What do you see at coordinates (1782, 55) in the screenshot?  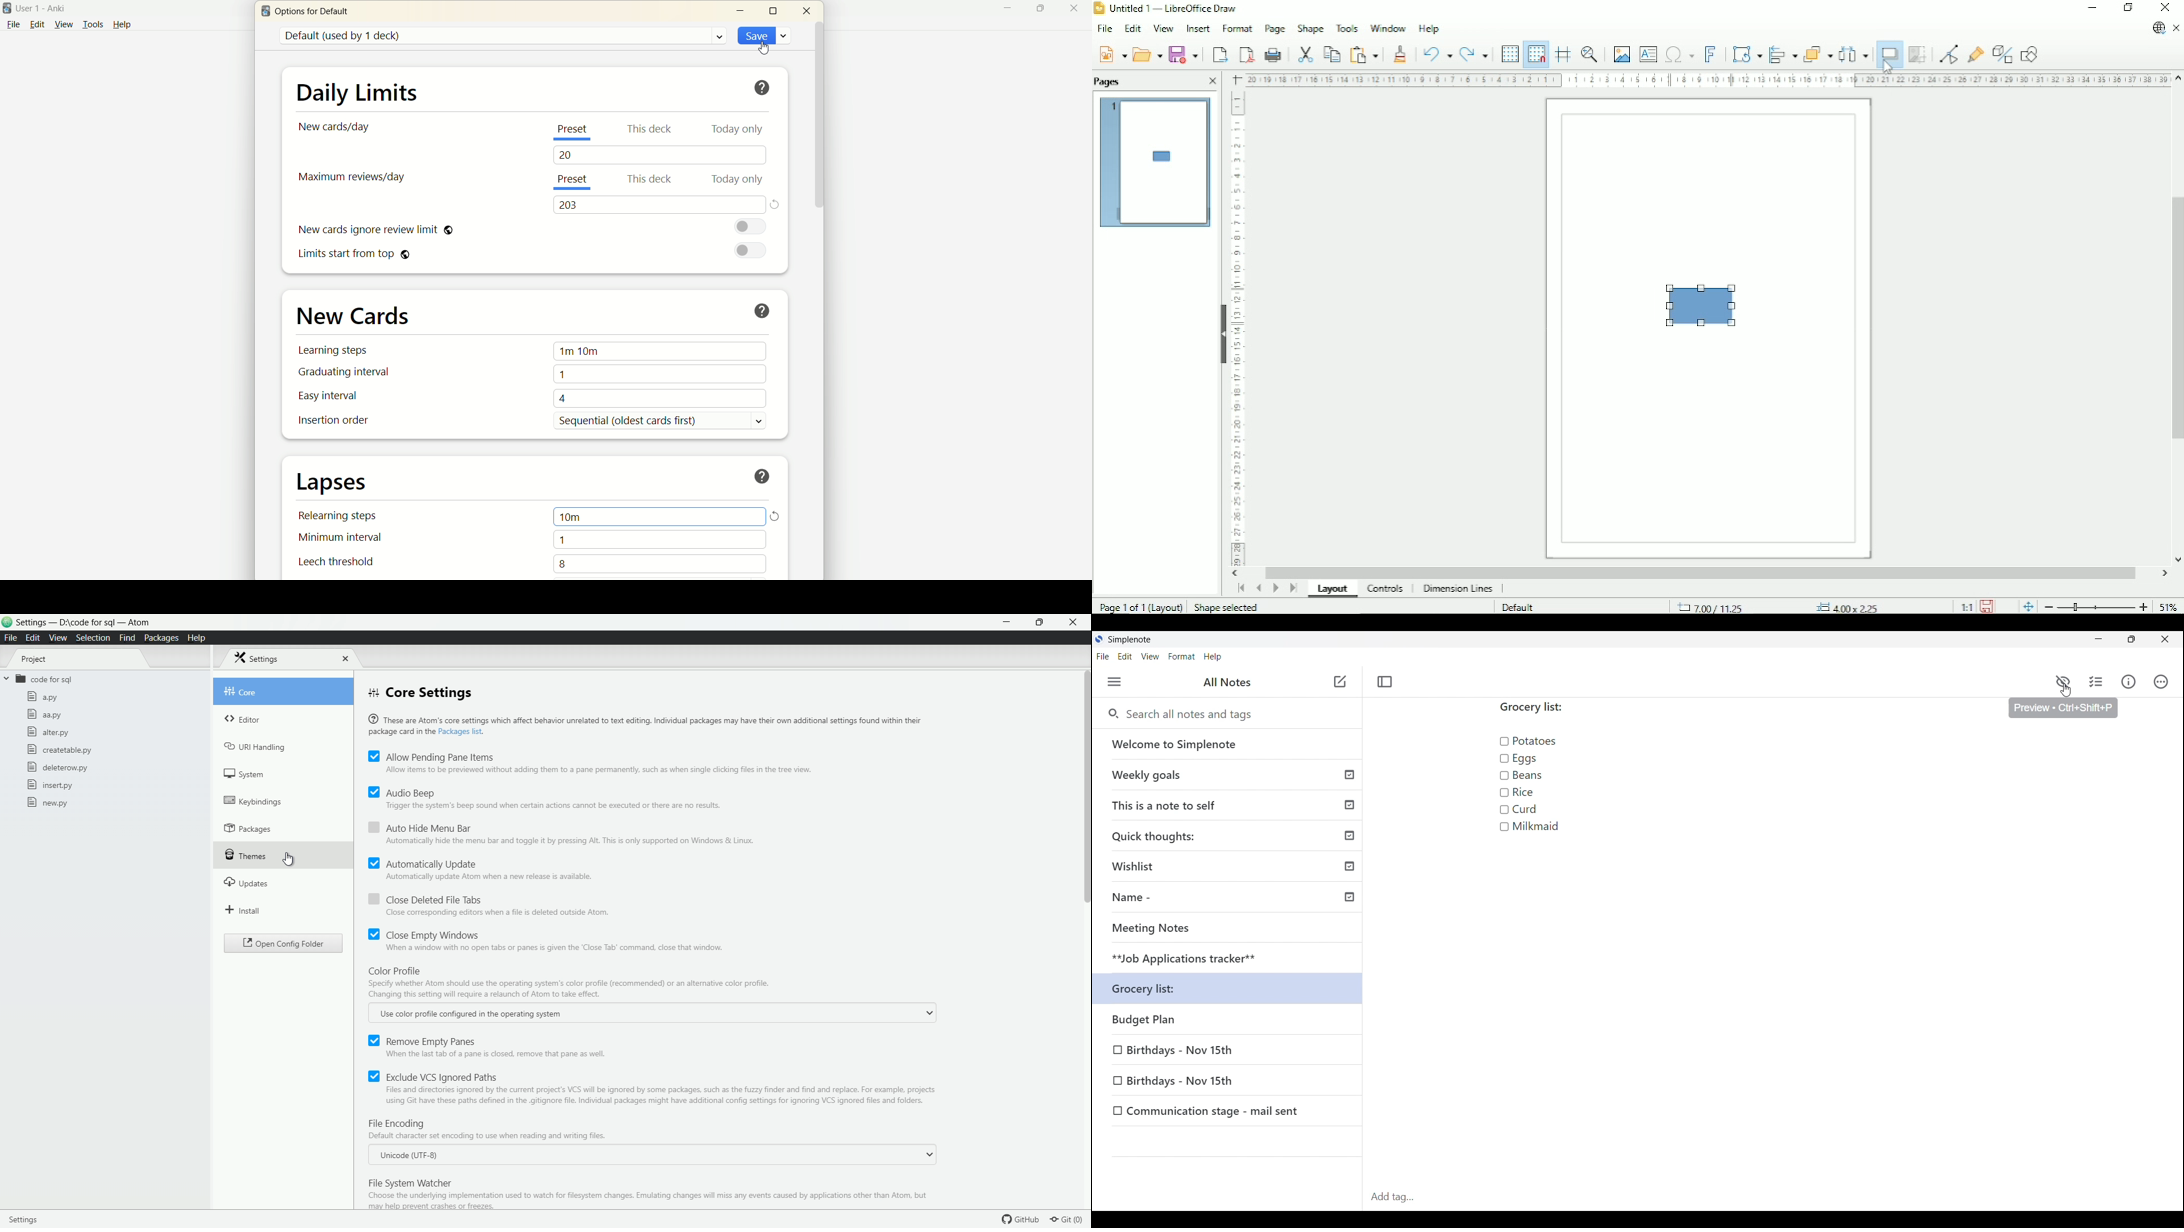 I see `Align objects` at bounding box center [1782, 55].